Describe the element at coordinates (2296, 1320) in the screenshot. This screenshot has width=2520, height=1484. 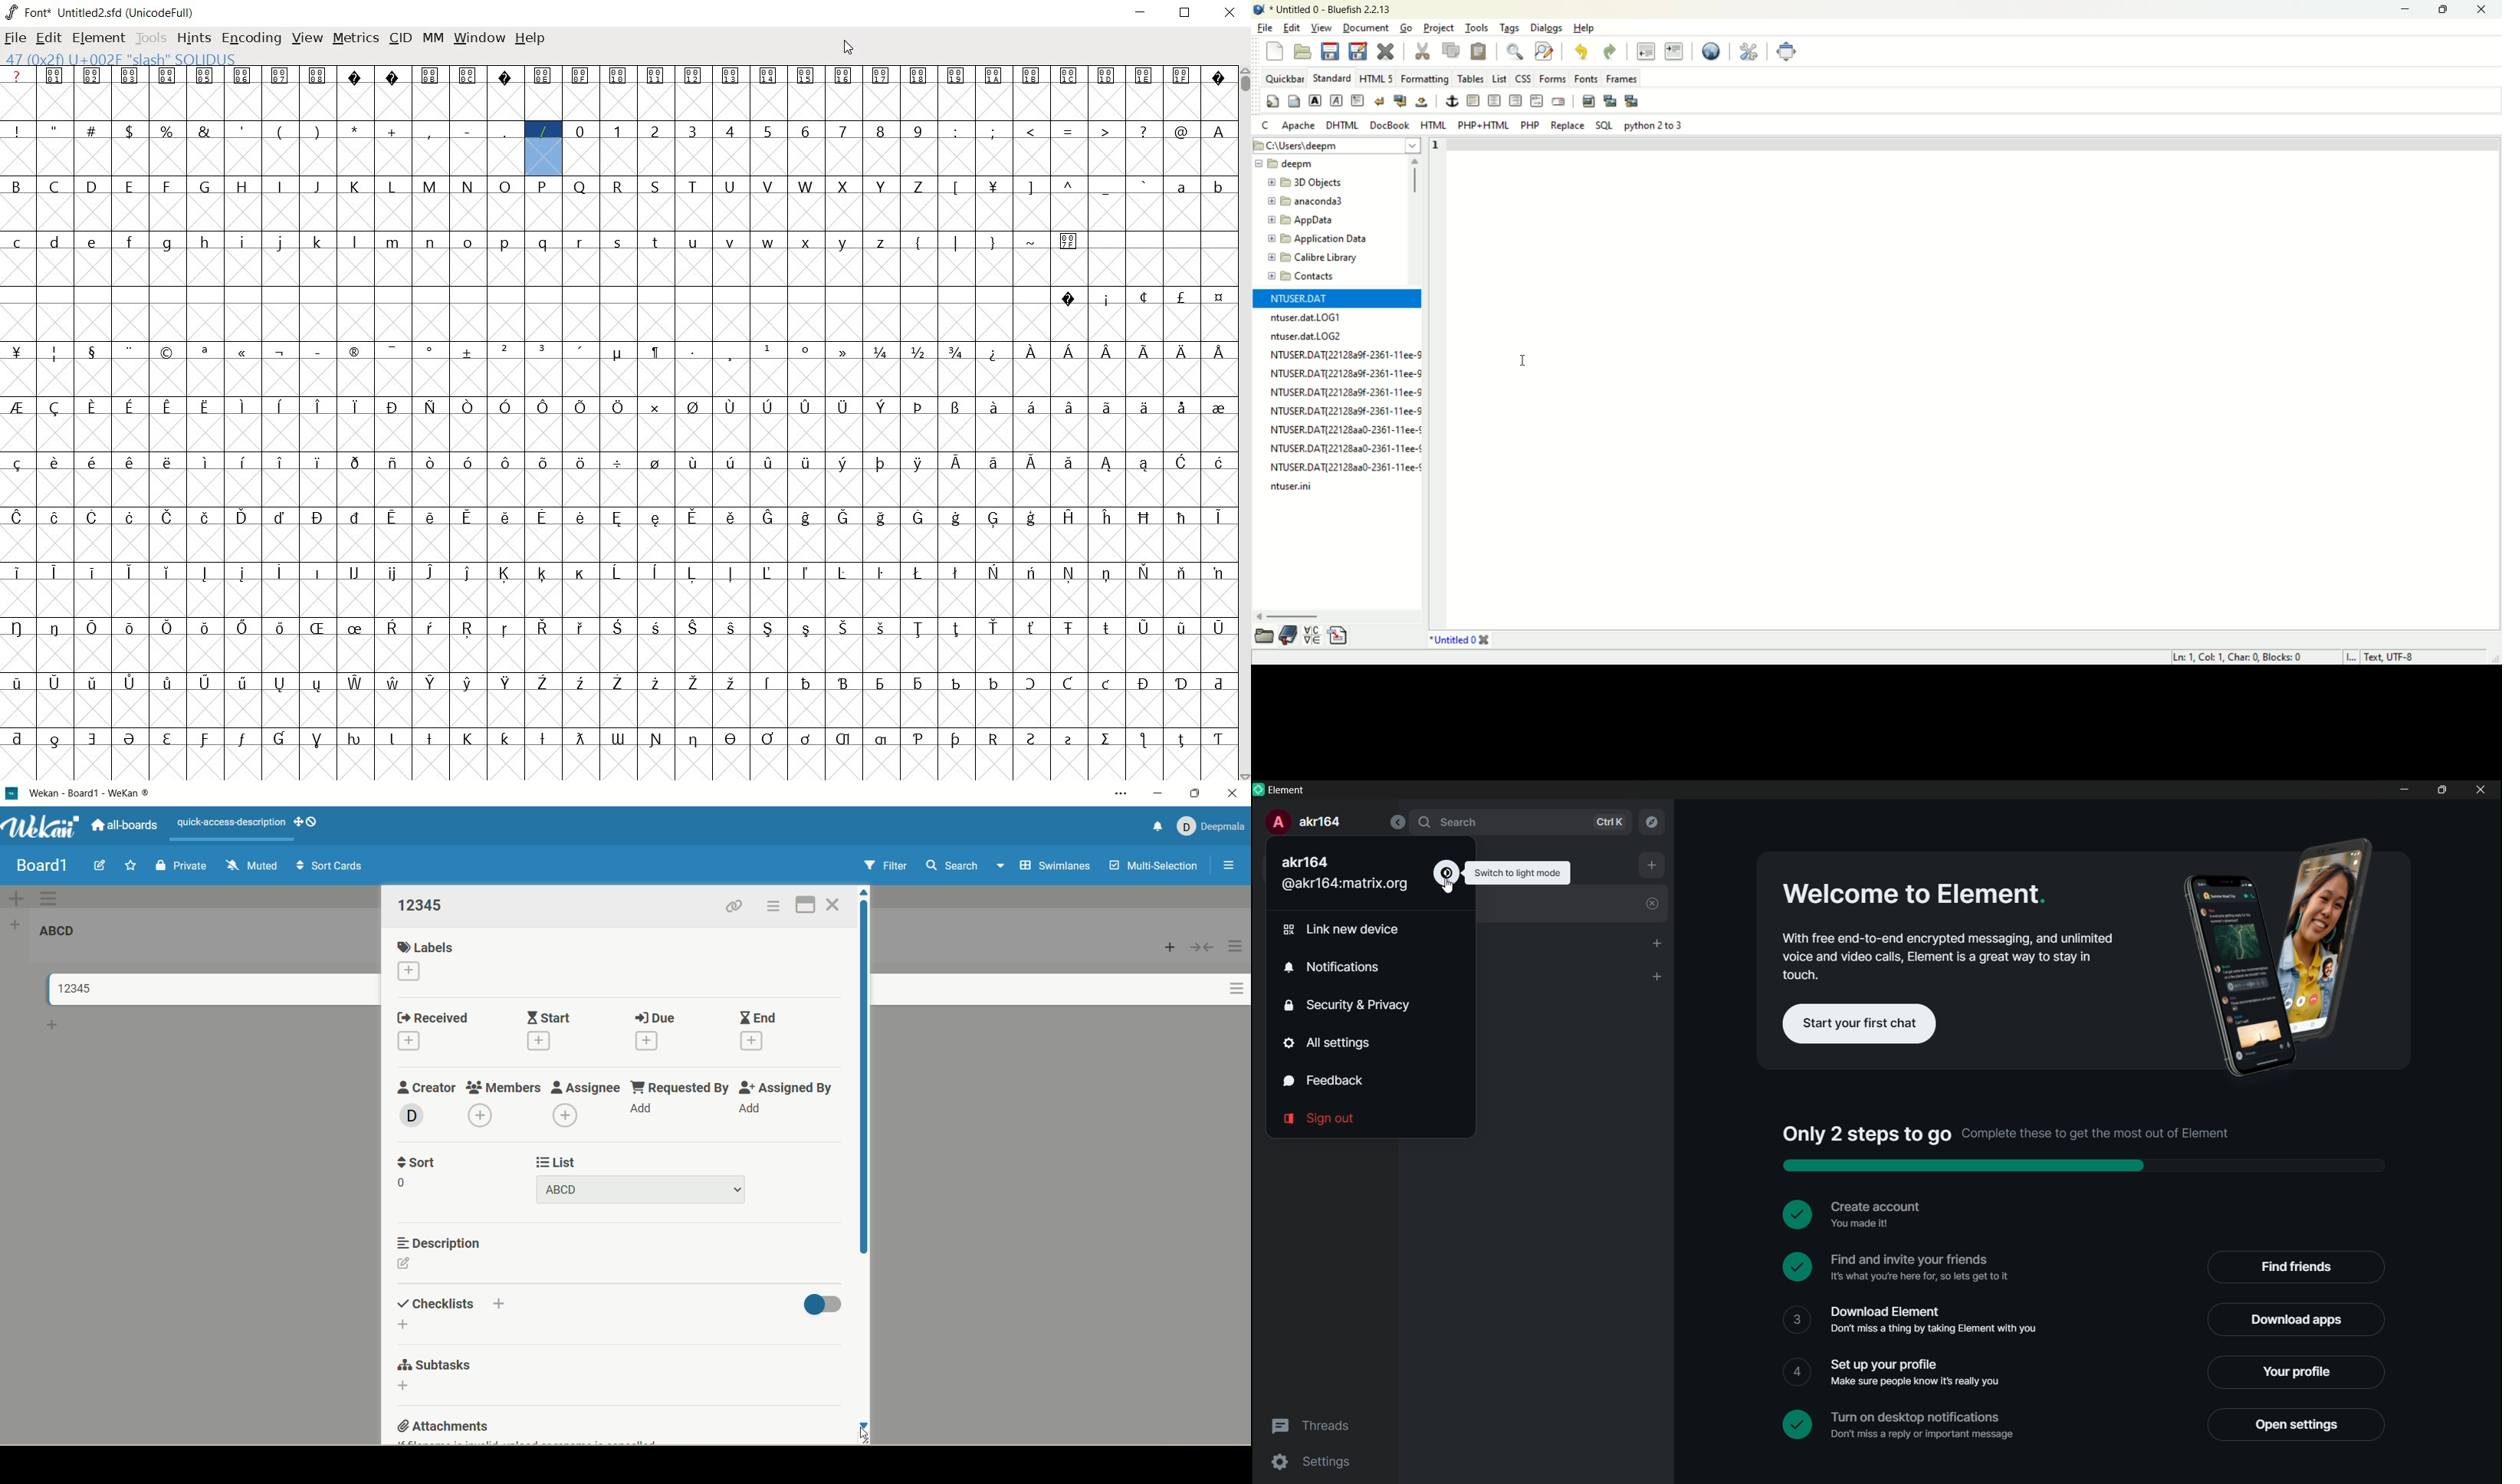
I see `download apps` at that location.